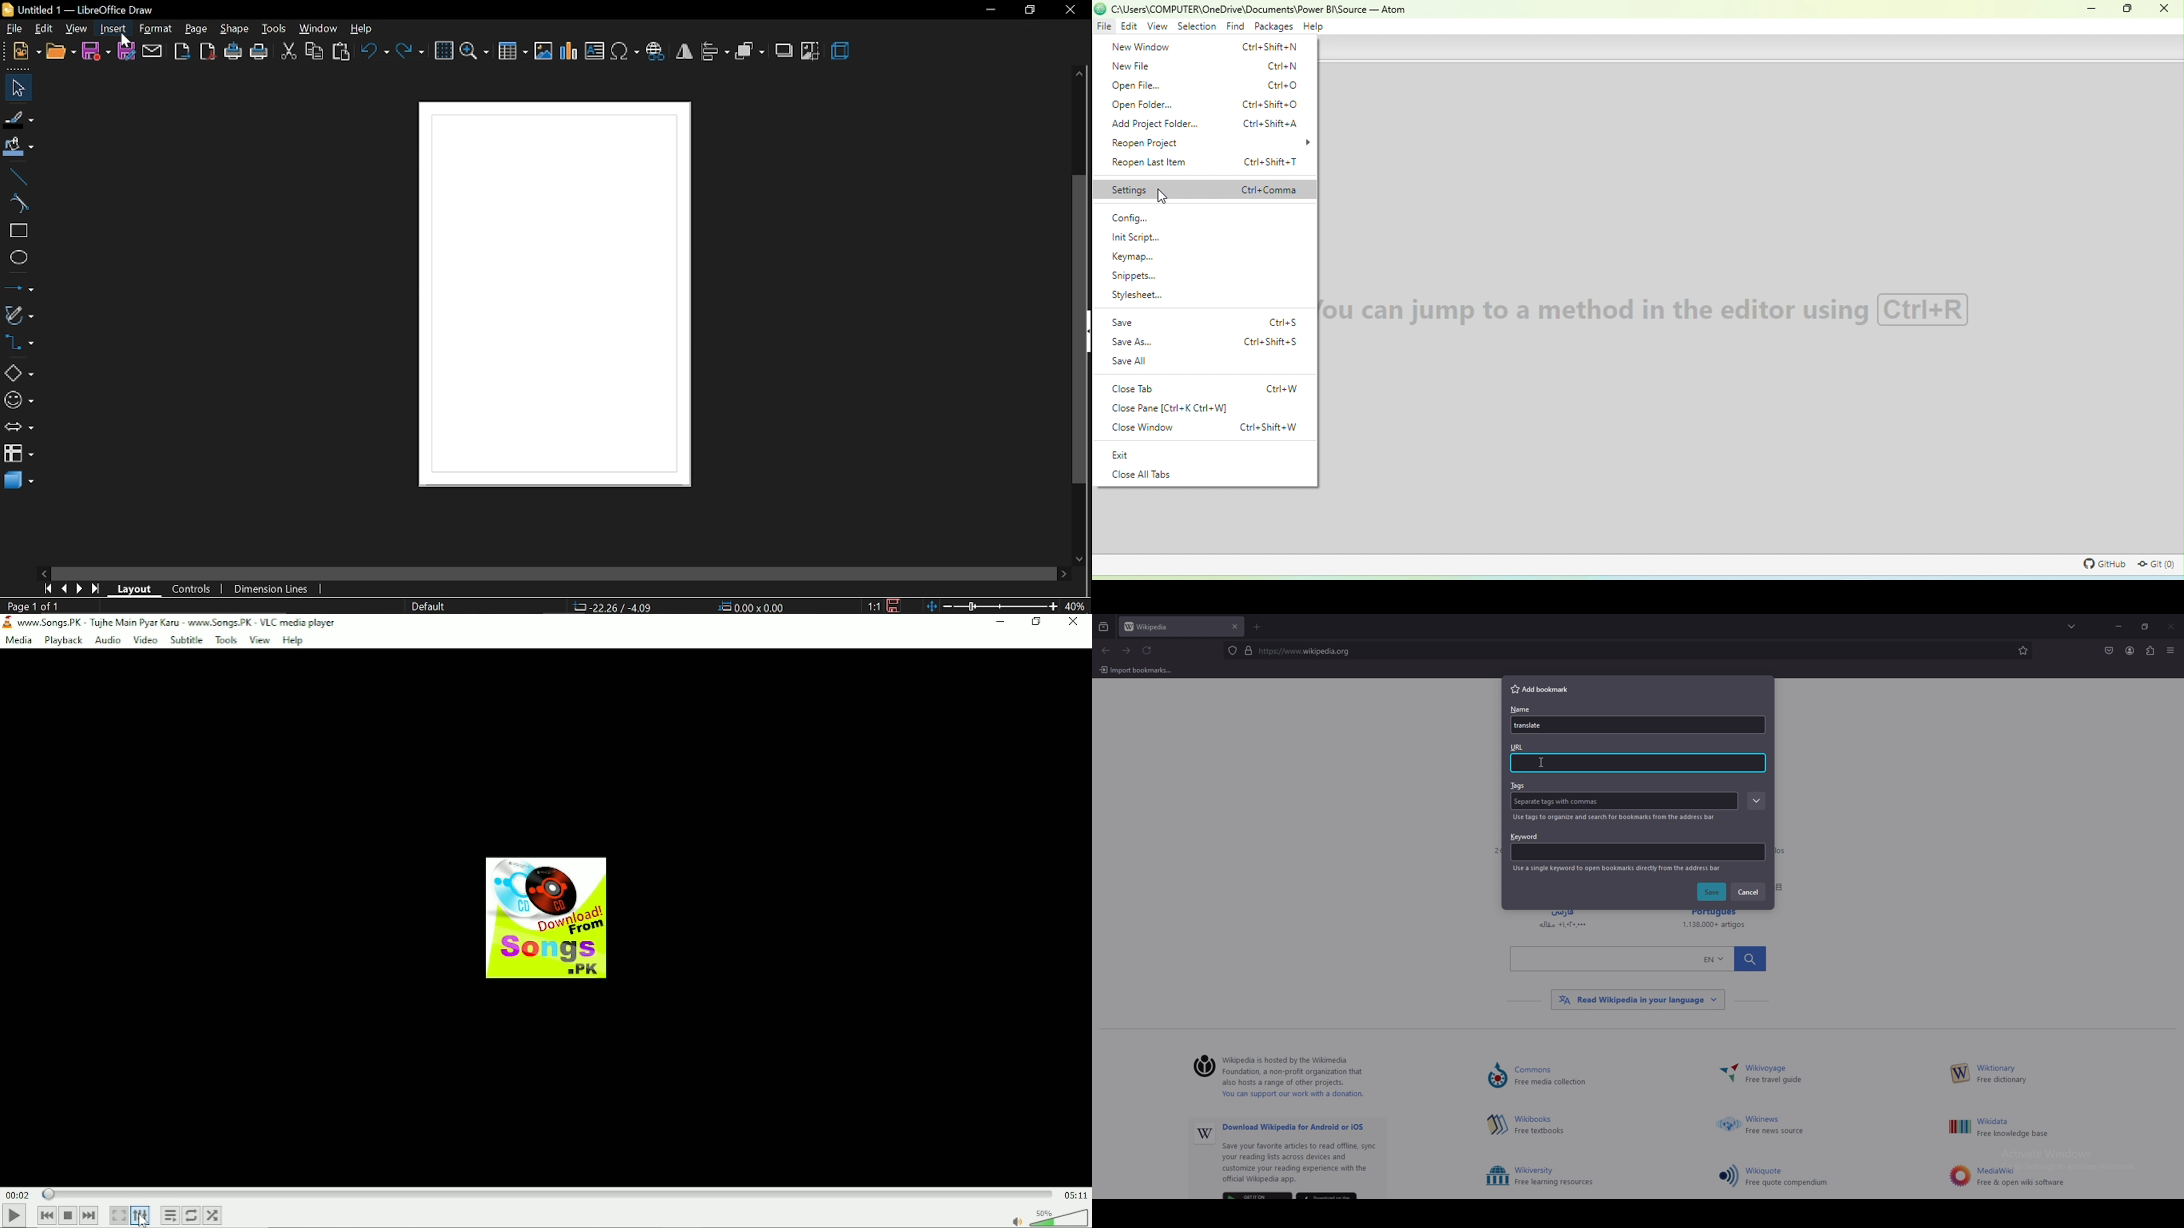  Describe the element at coordinates (15, 176) in the screenshot. I see `line` at that location.